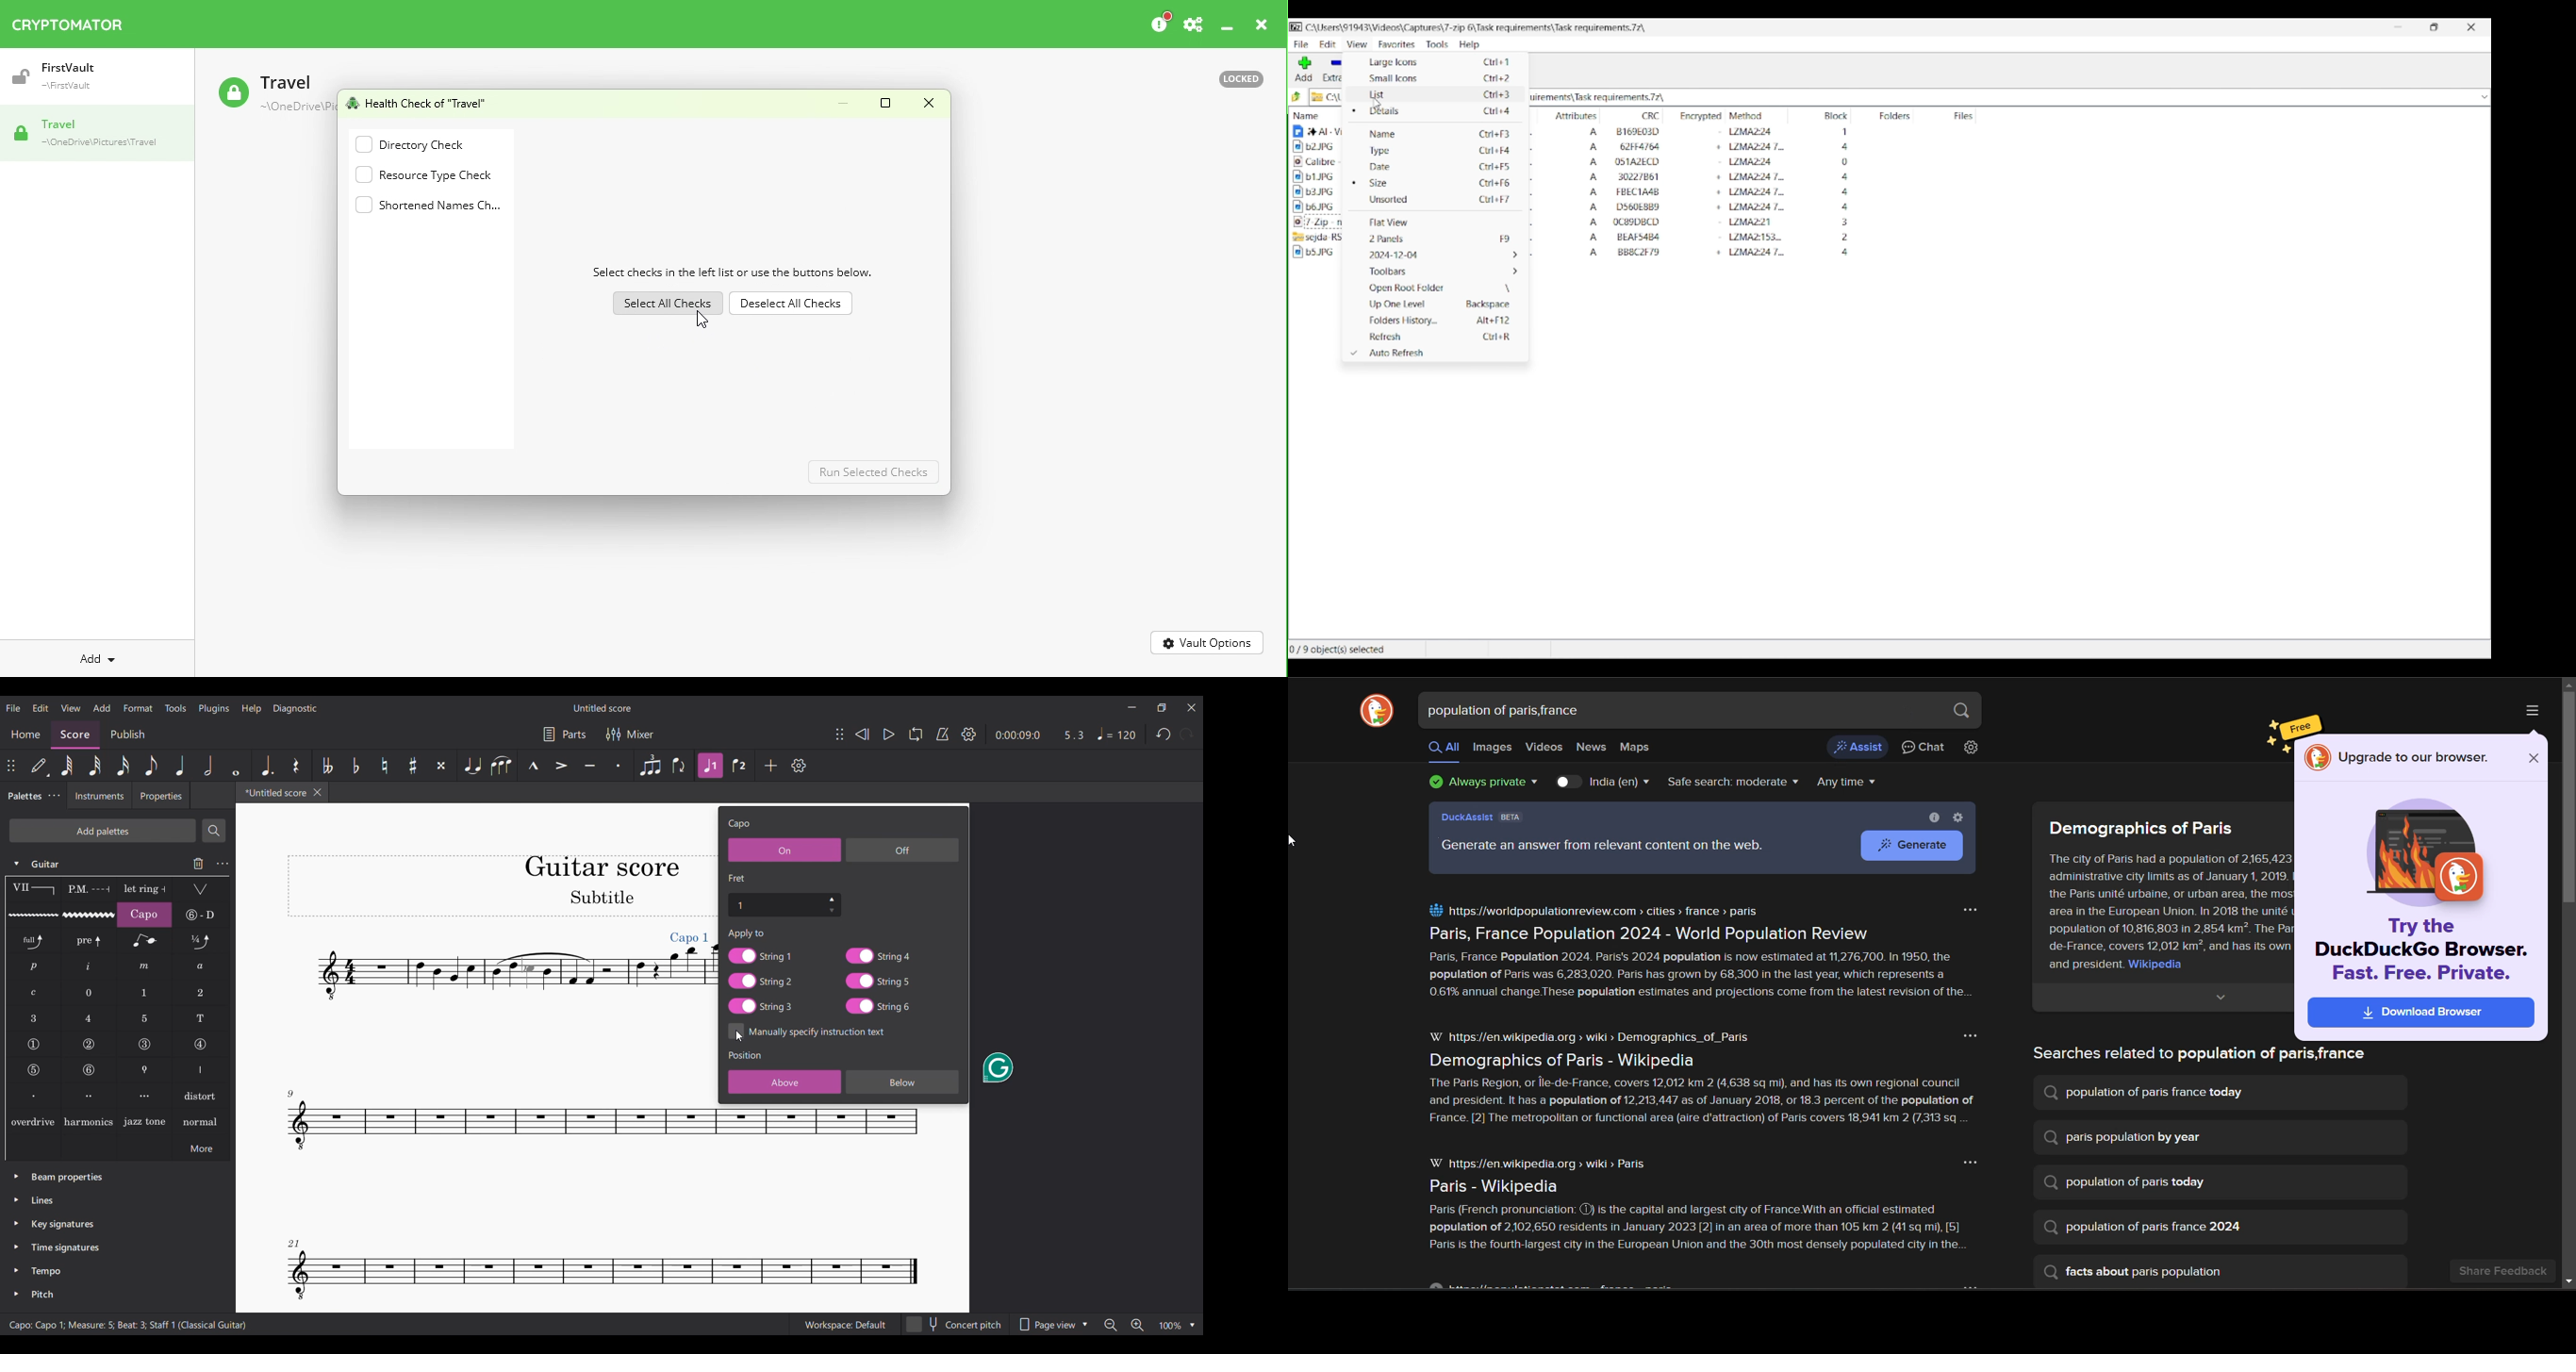 This screenshot has width=2576, height=1372. Describe the element at coordinates (43, 1200) in the screenshot. I see `Lines palette` at that location.